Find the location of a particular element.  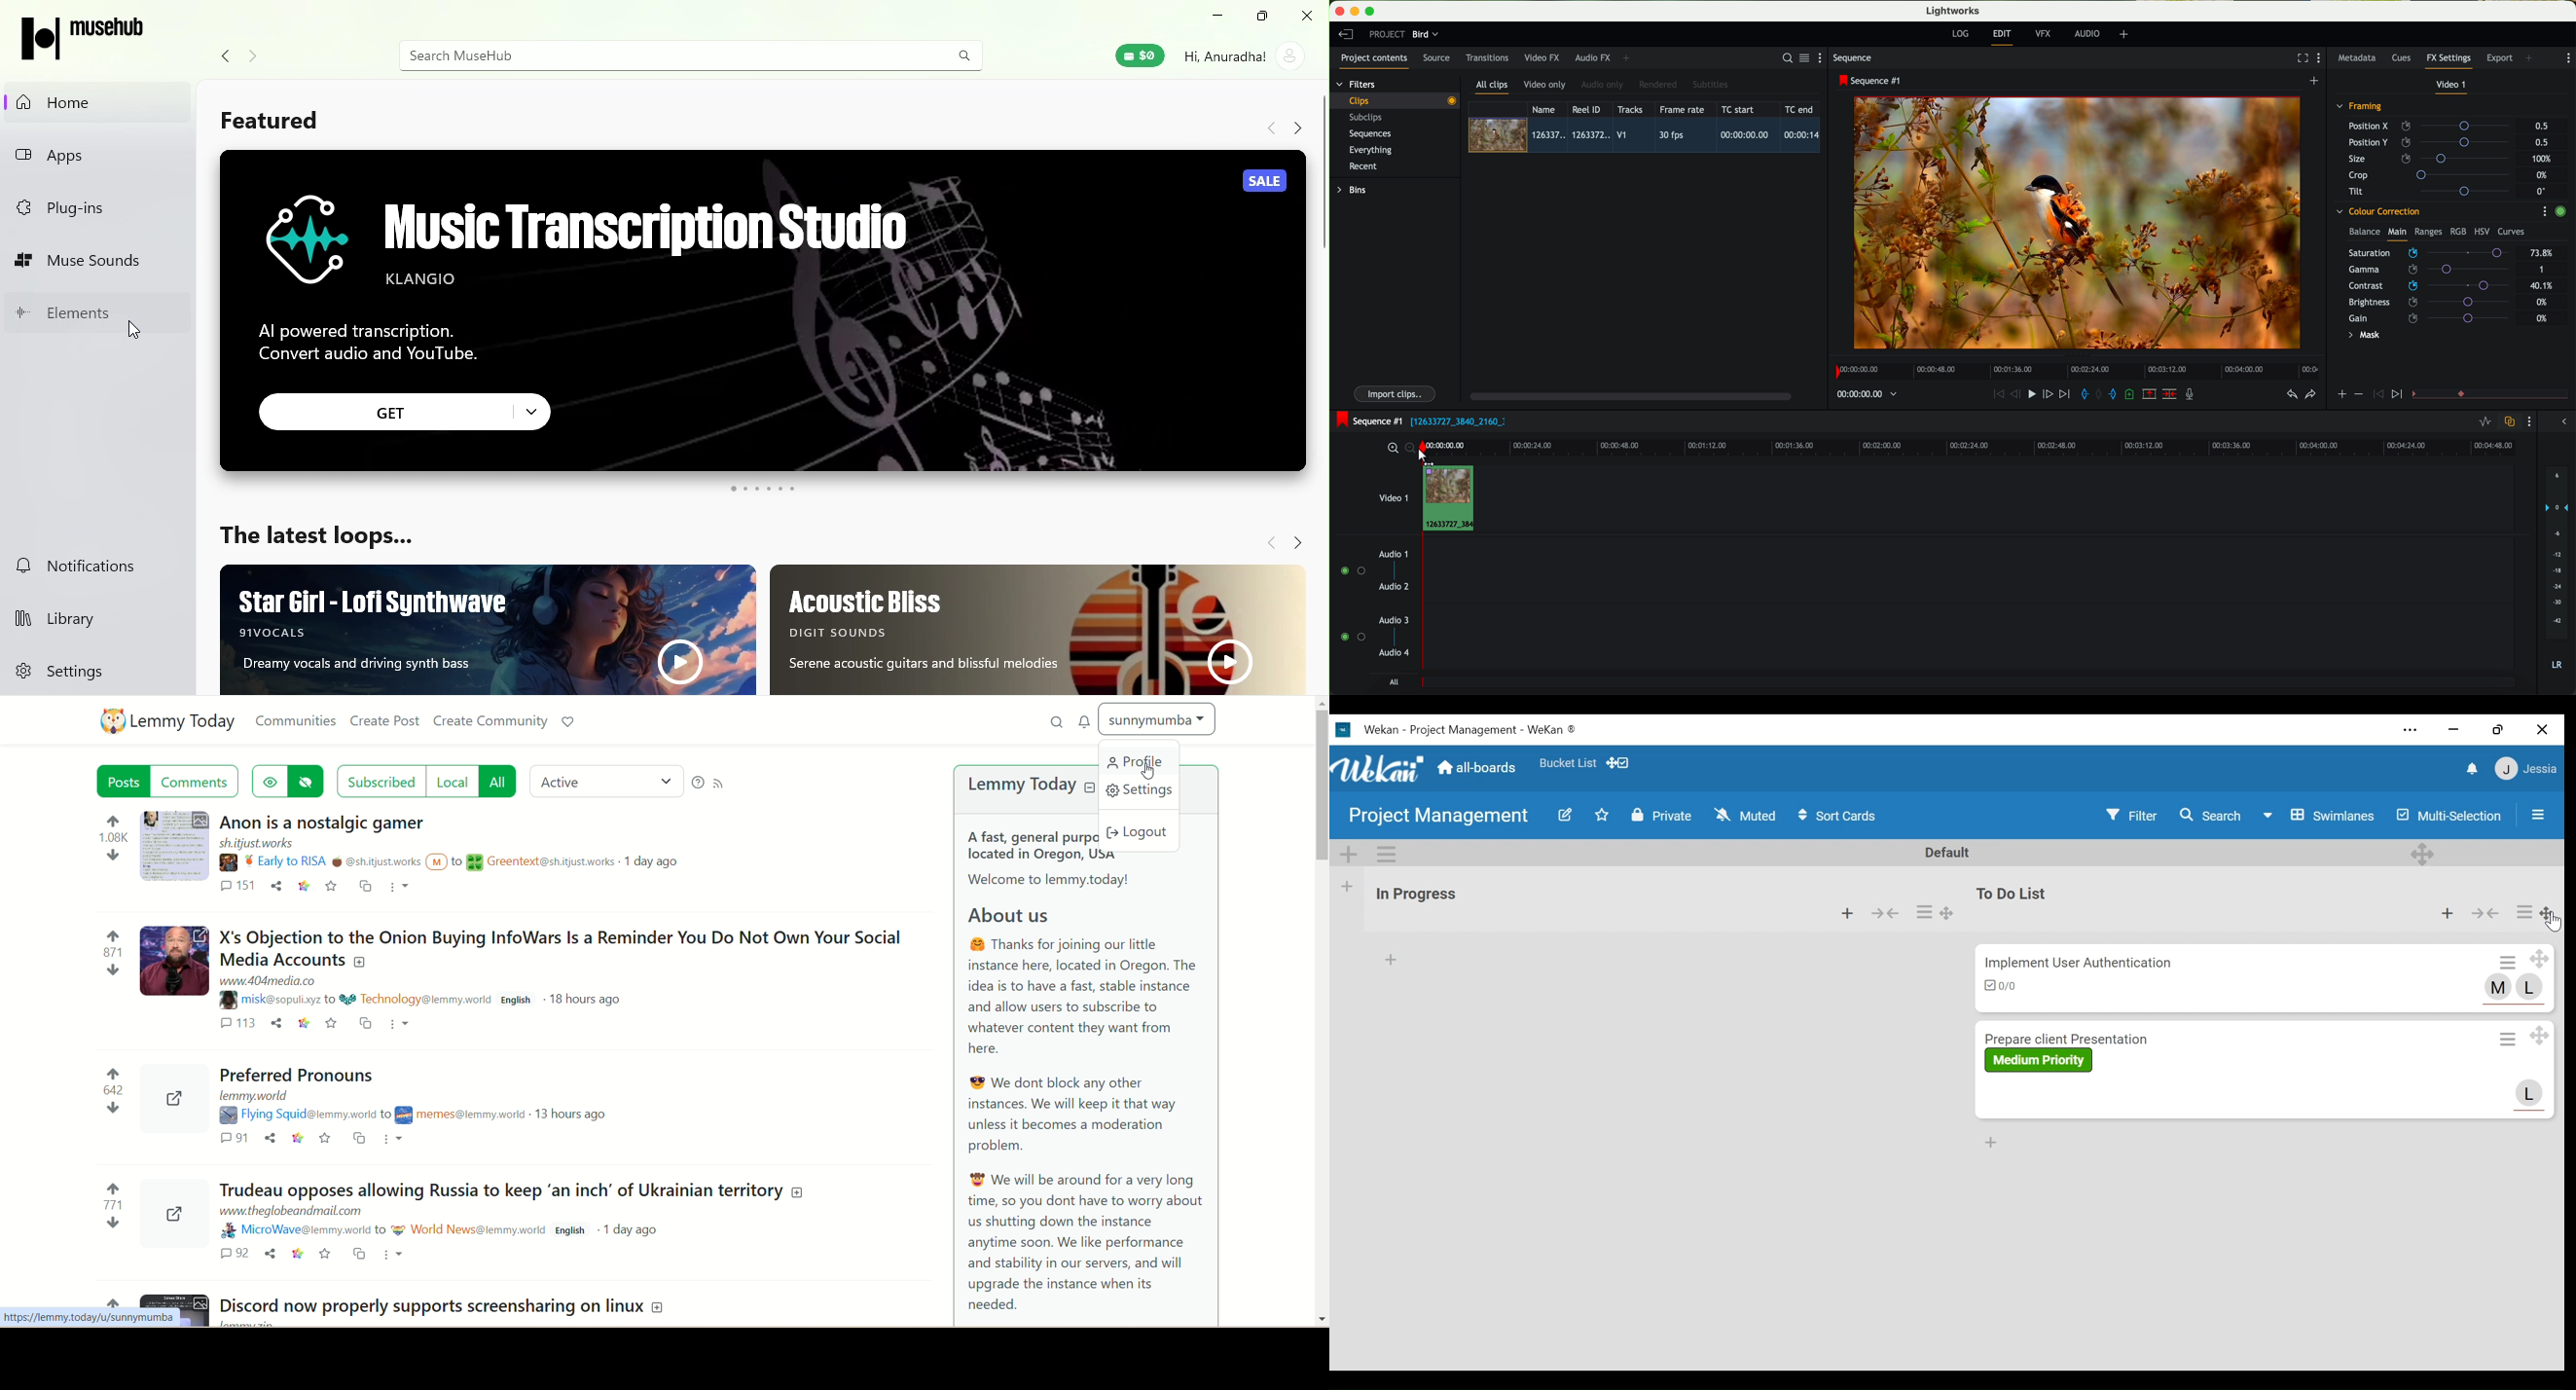

colour correction is located at coordinates (2377, 212).